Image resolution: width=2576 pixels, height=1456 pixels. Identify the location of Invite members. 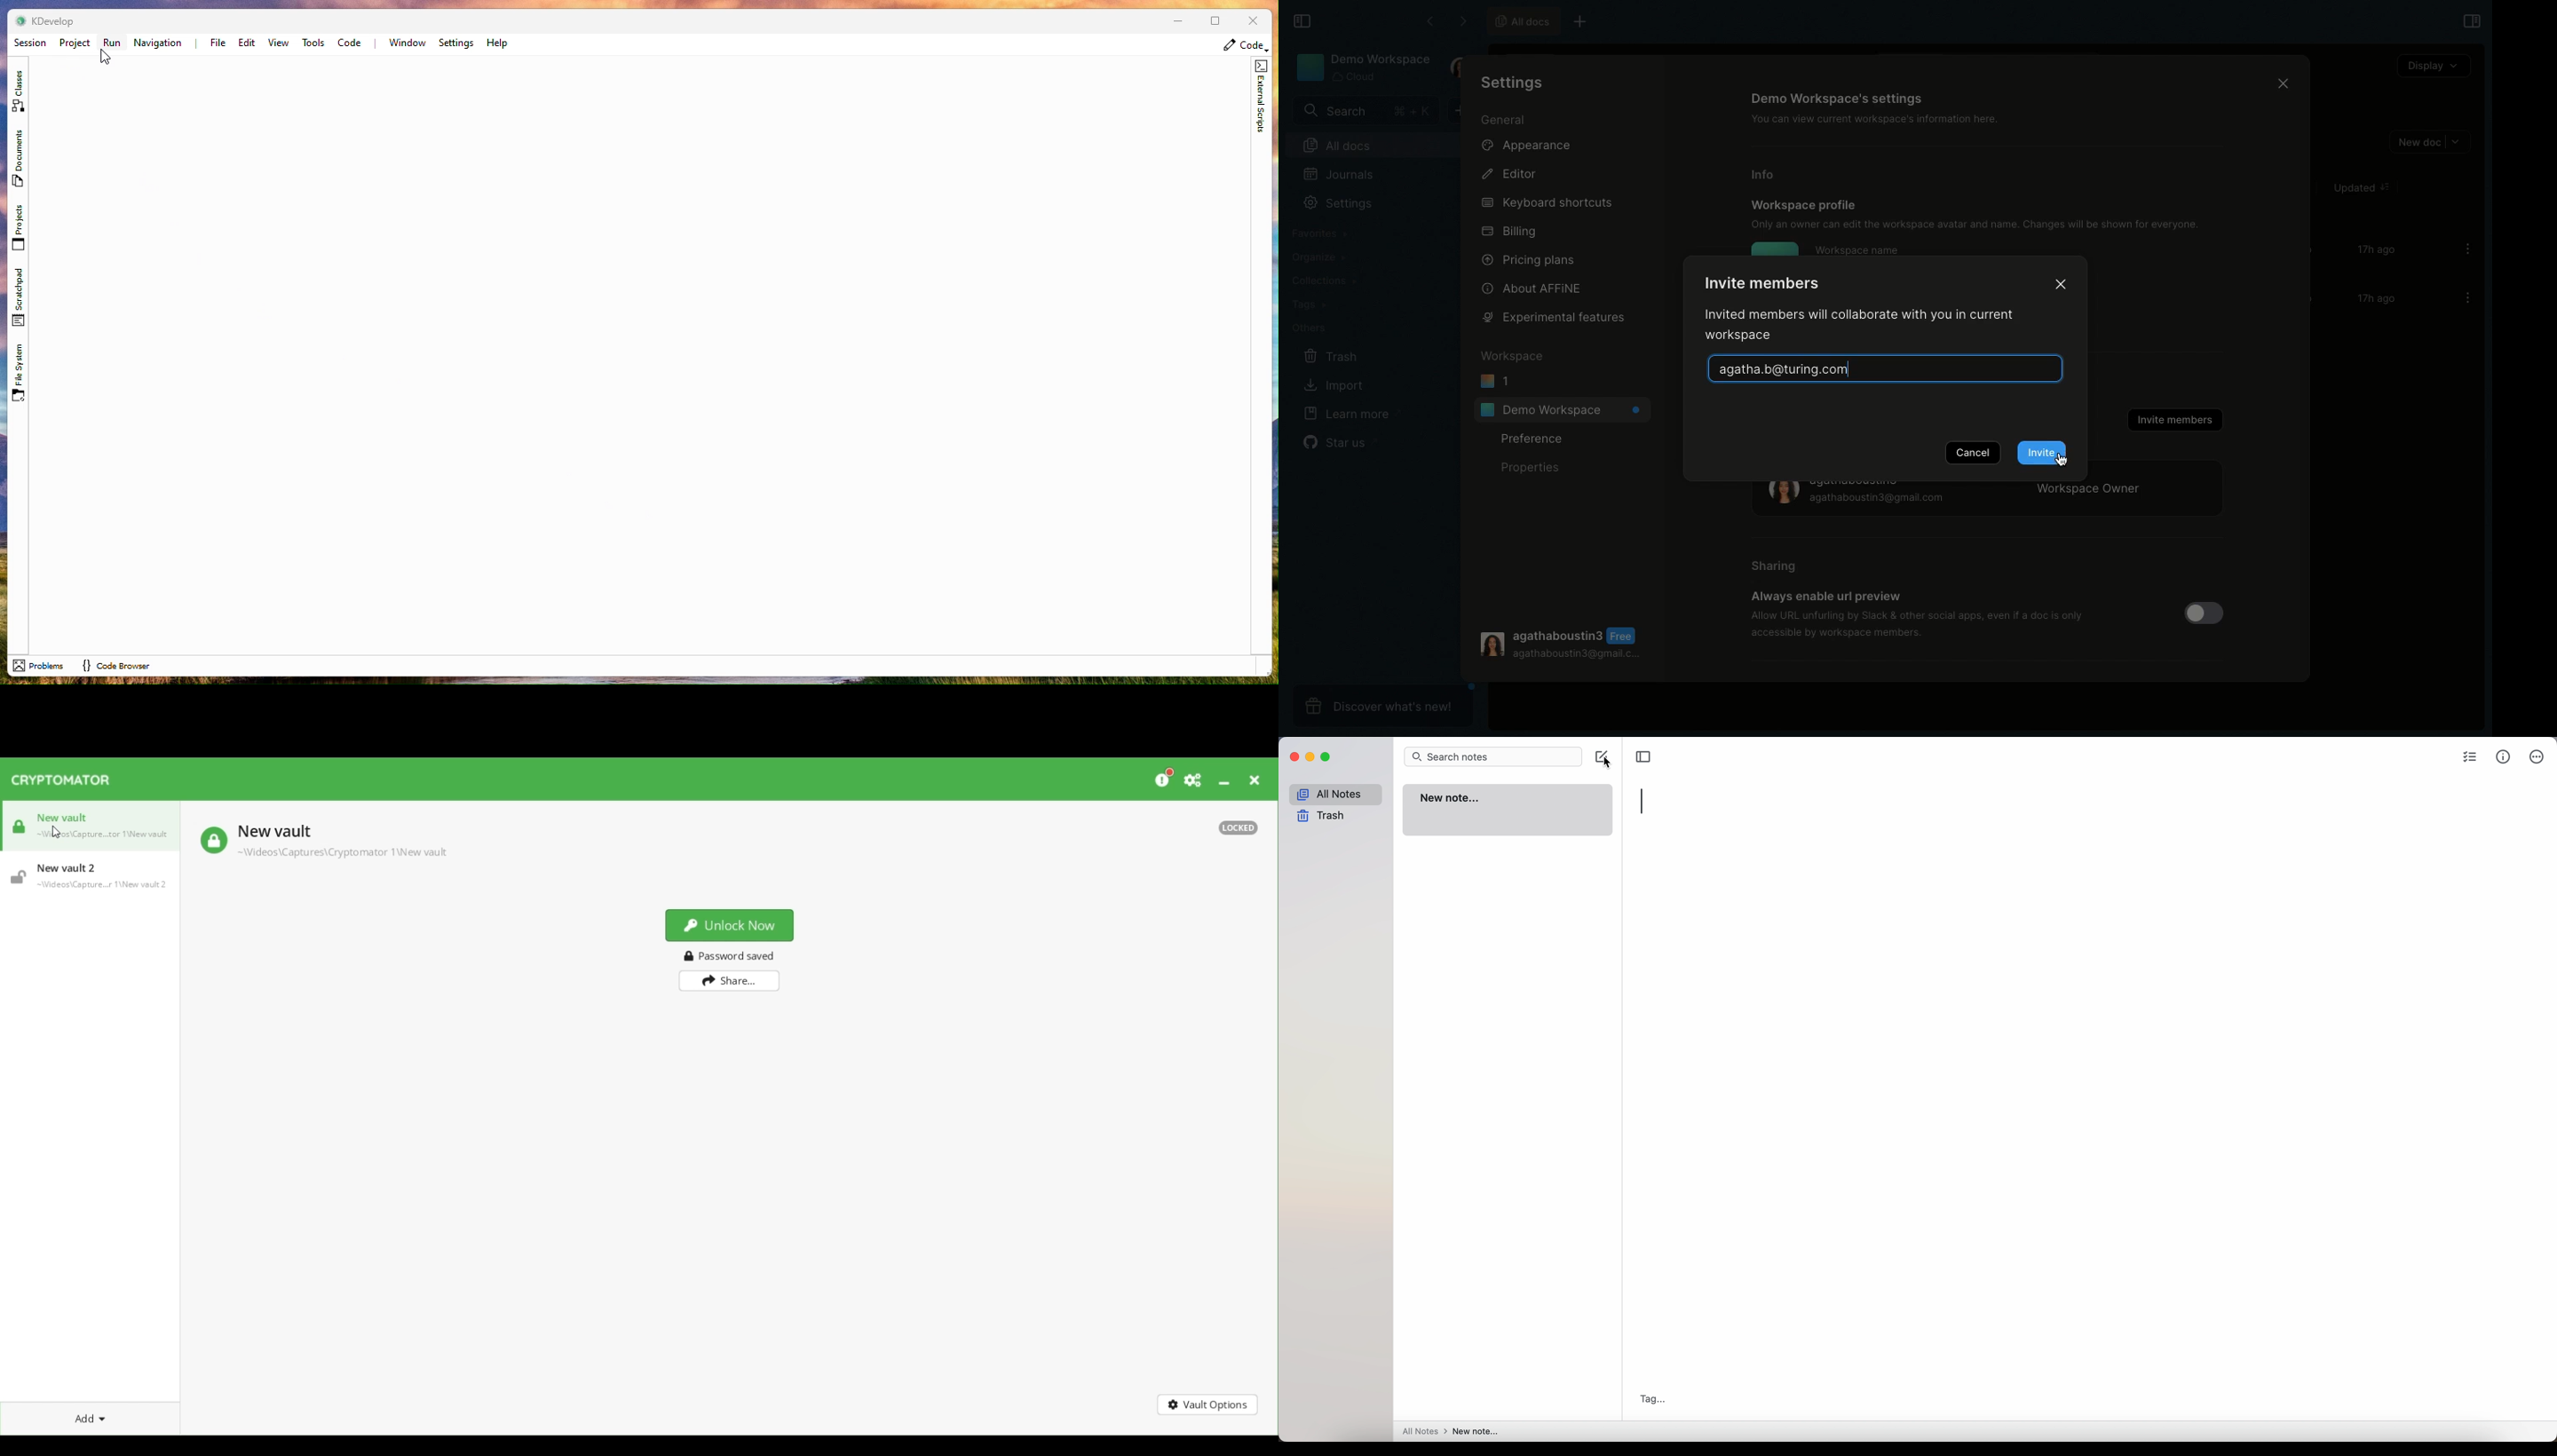
(2174, 420).